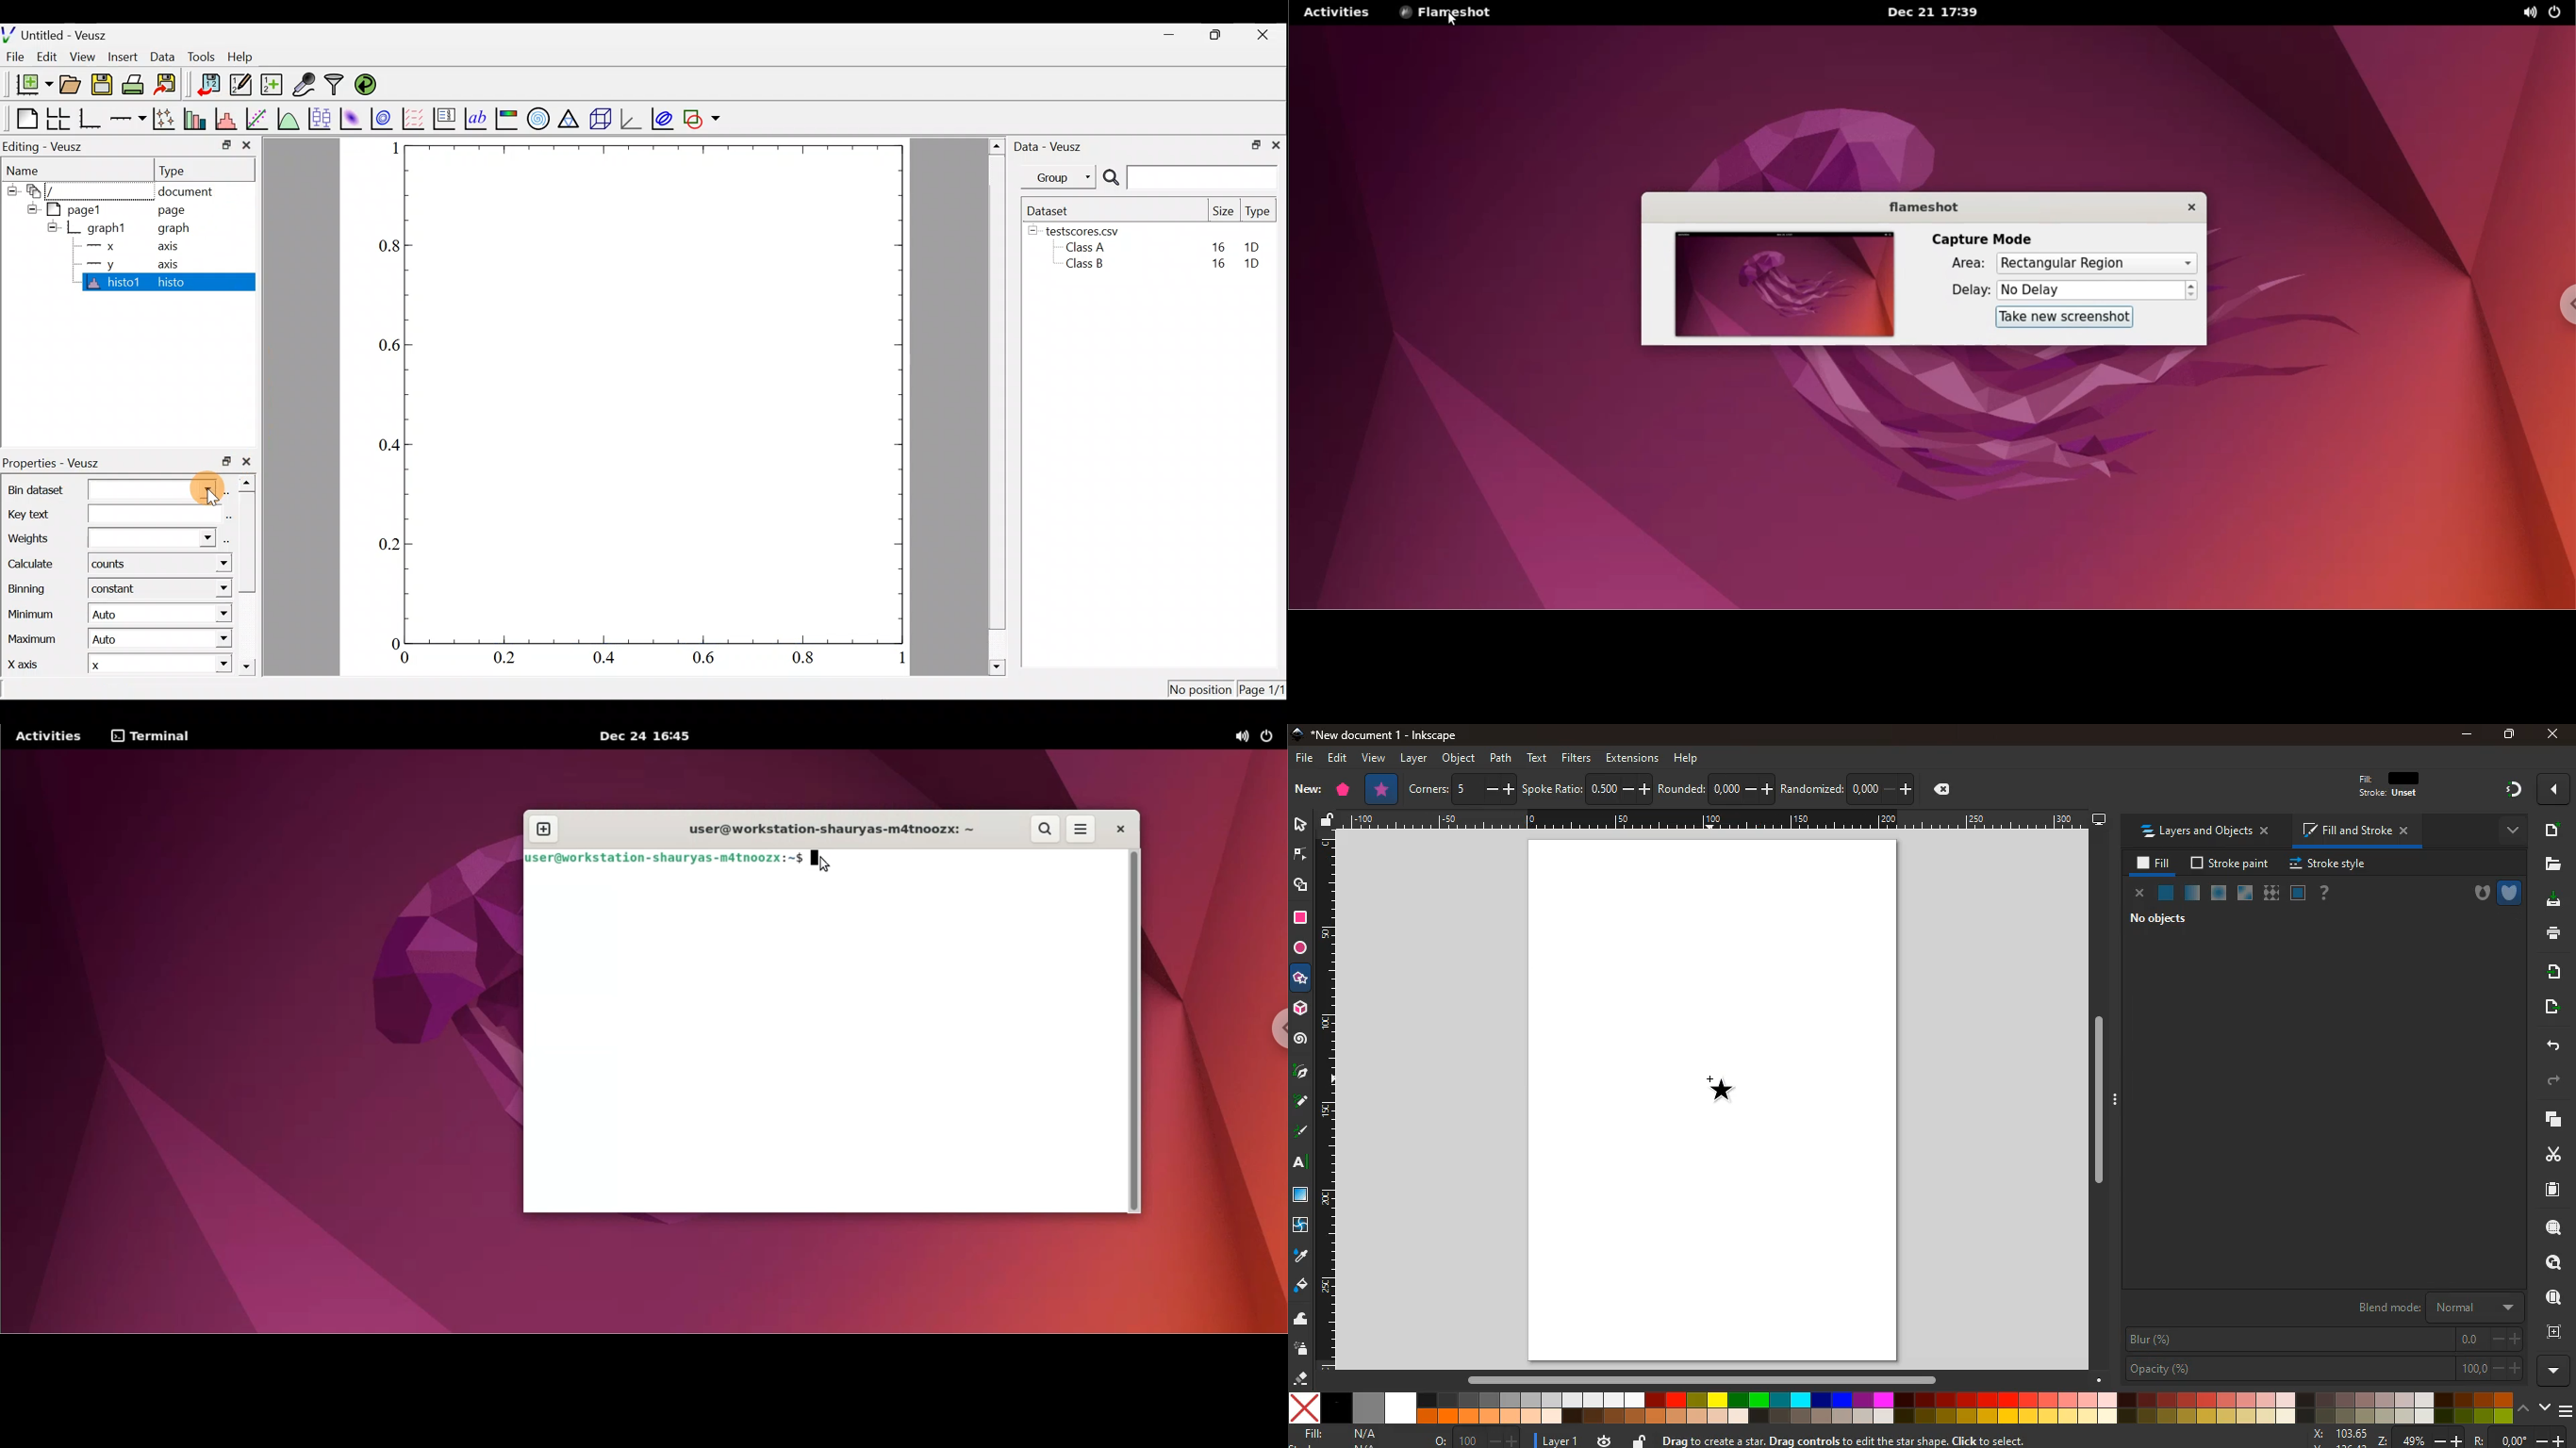 Image resolution: width=2576 pixels, height=1456 pixels. I want to click on close, so click(2139, 894).